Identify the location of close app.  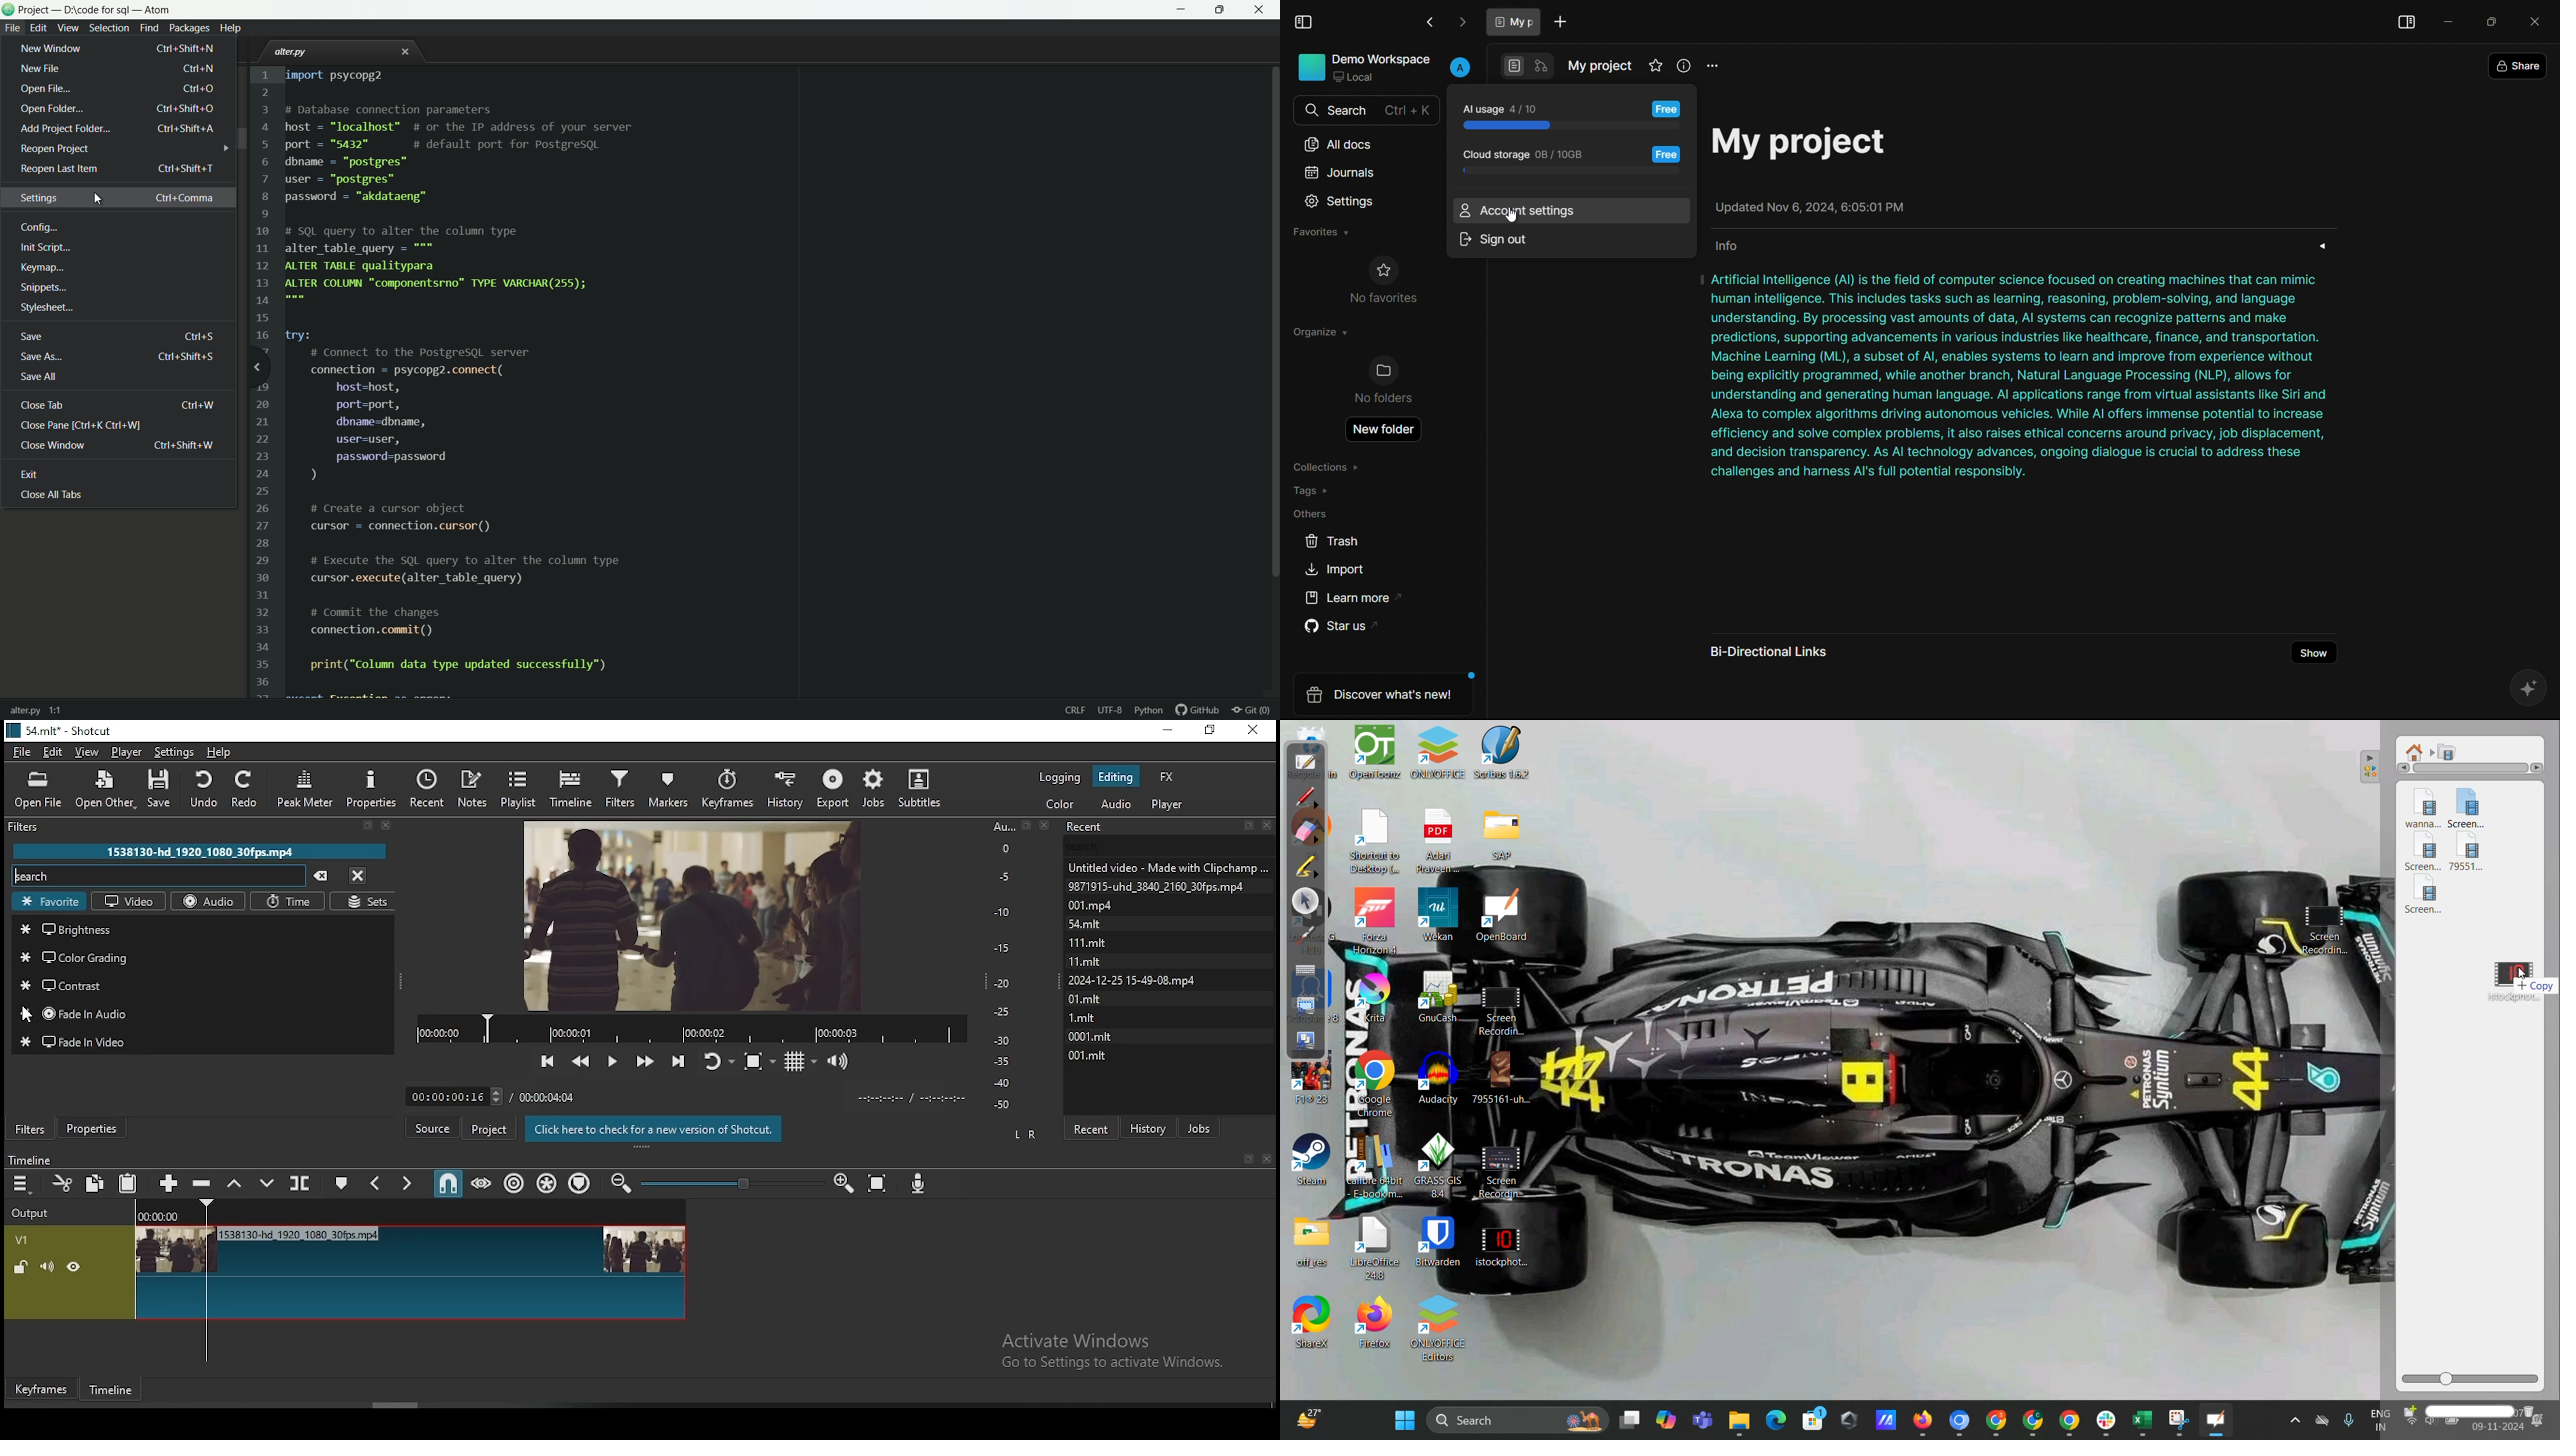
(1263, 10).